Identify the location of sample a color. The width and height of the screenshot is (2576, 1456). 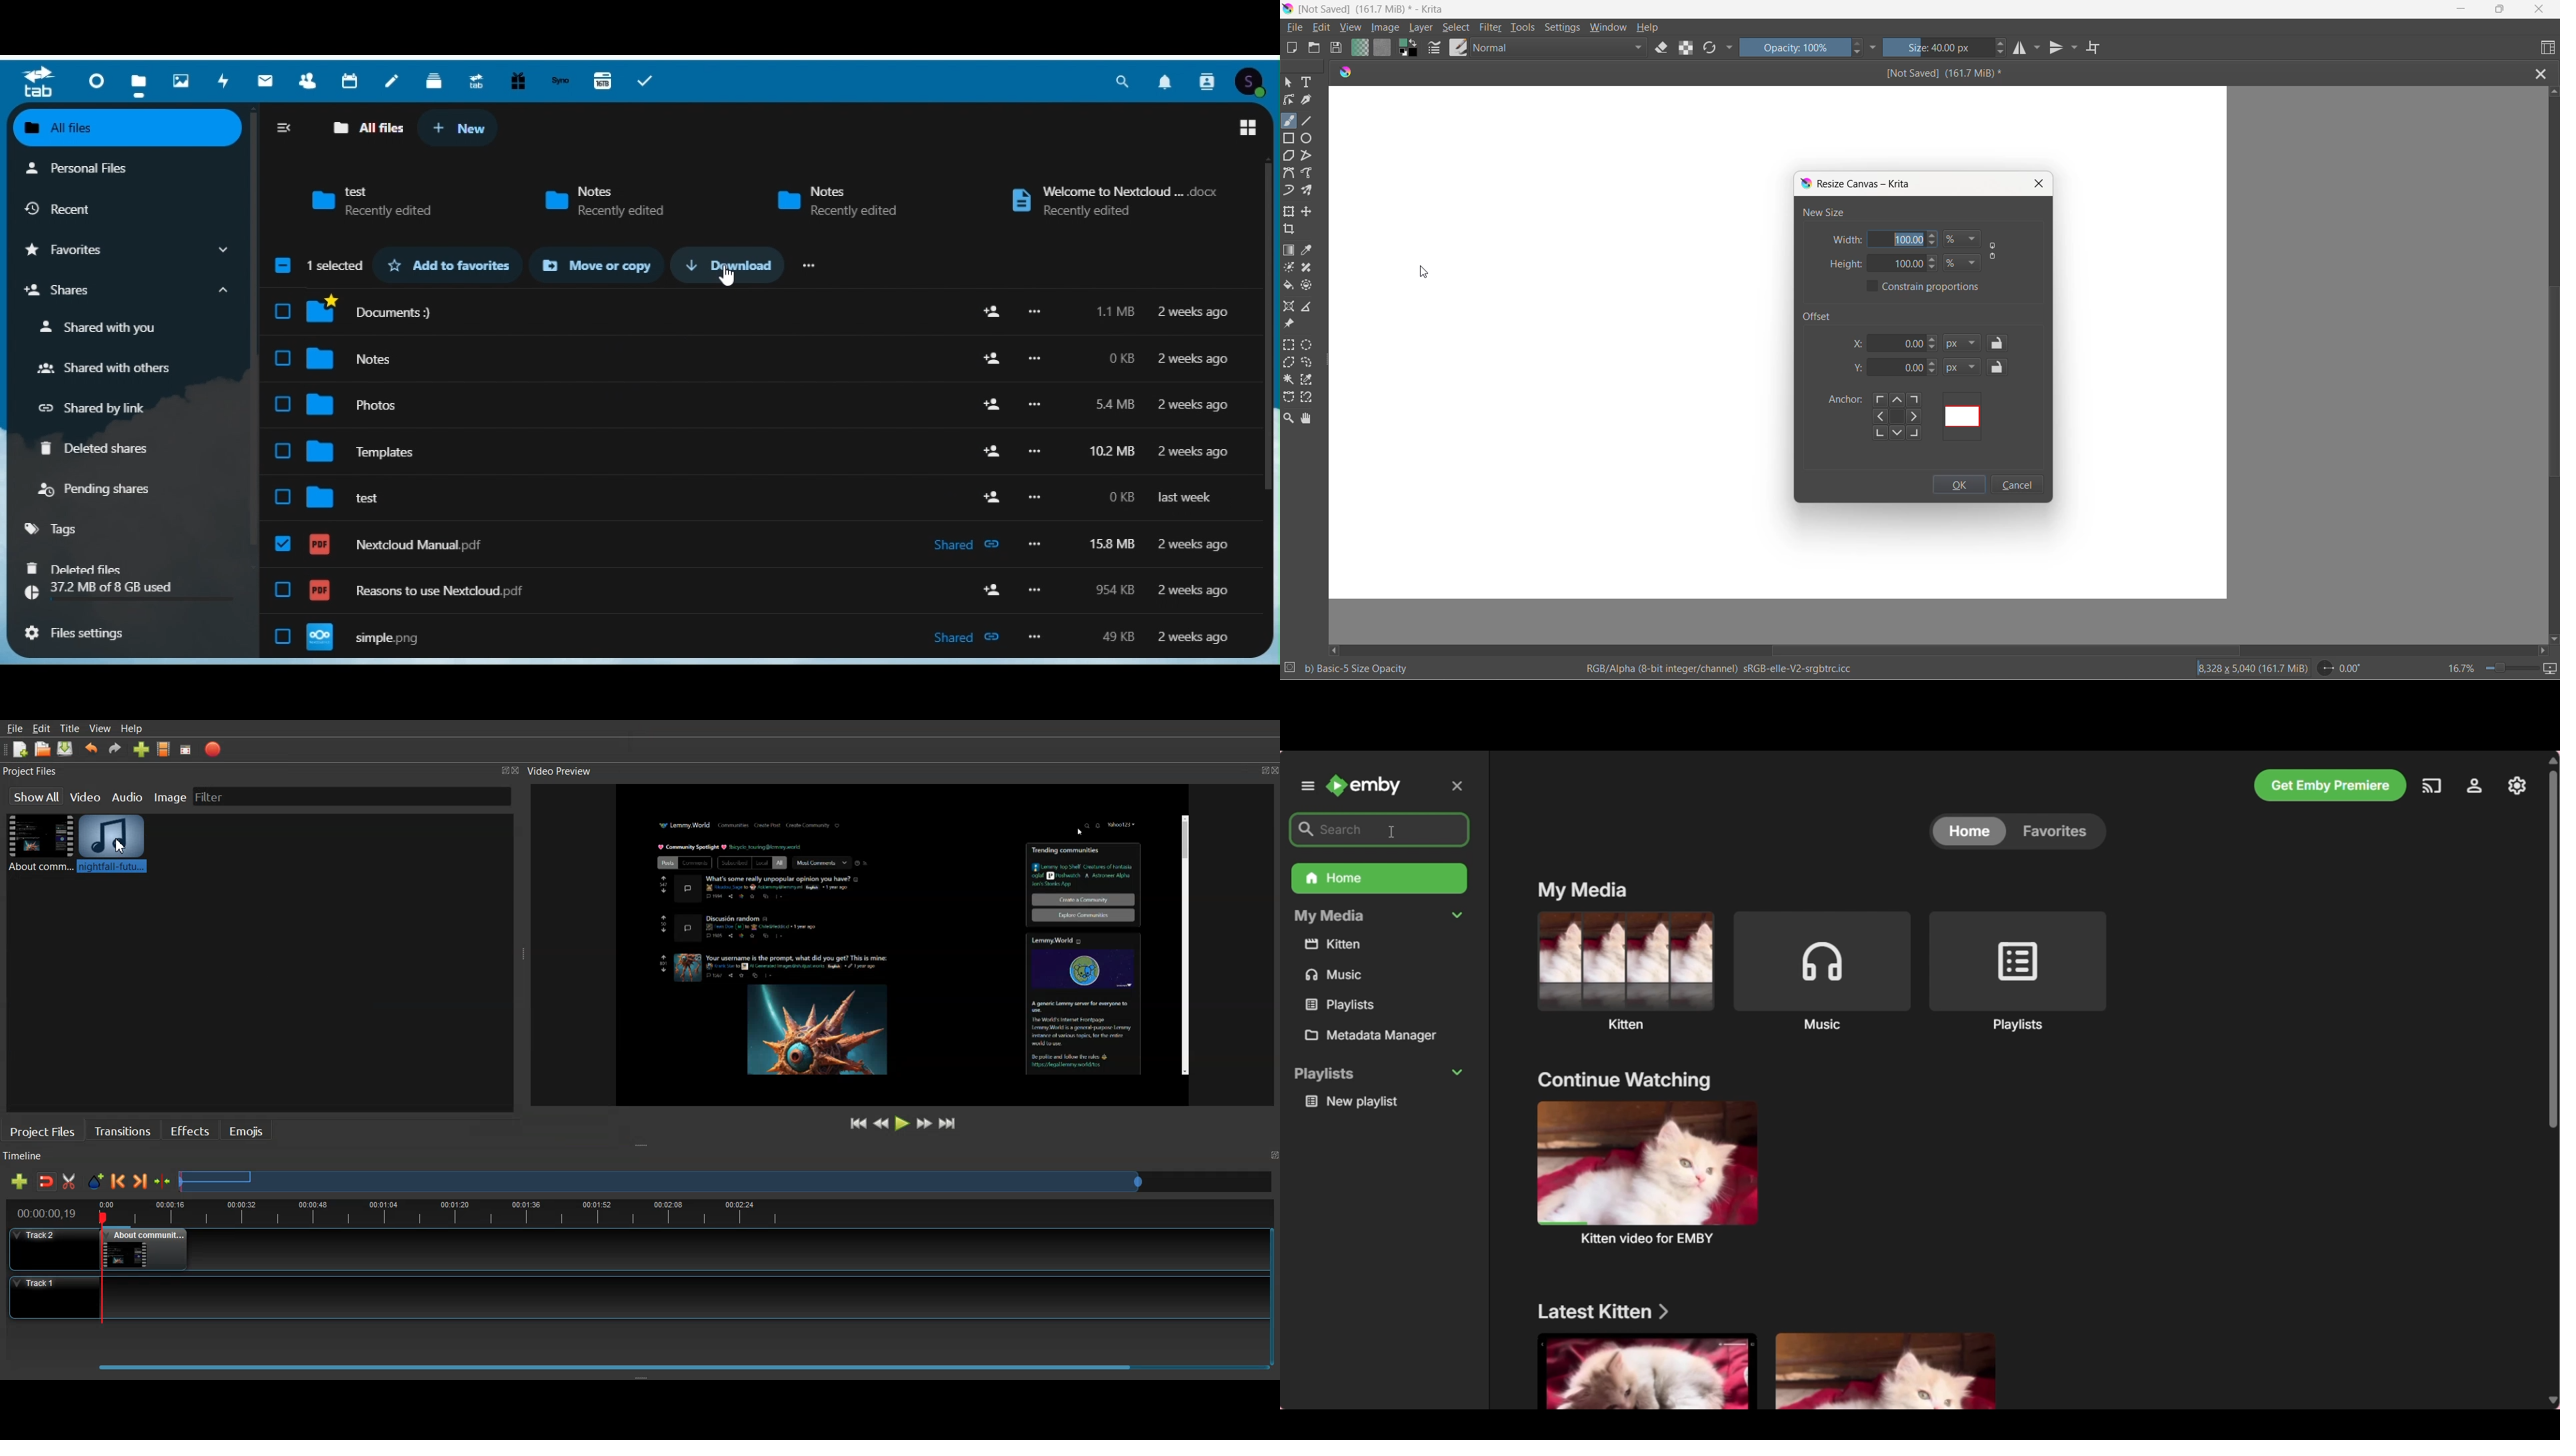
(1309, 251).